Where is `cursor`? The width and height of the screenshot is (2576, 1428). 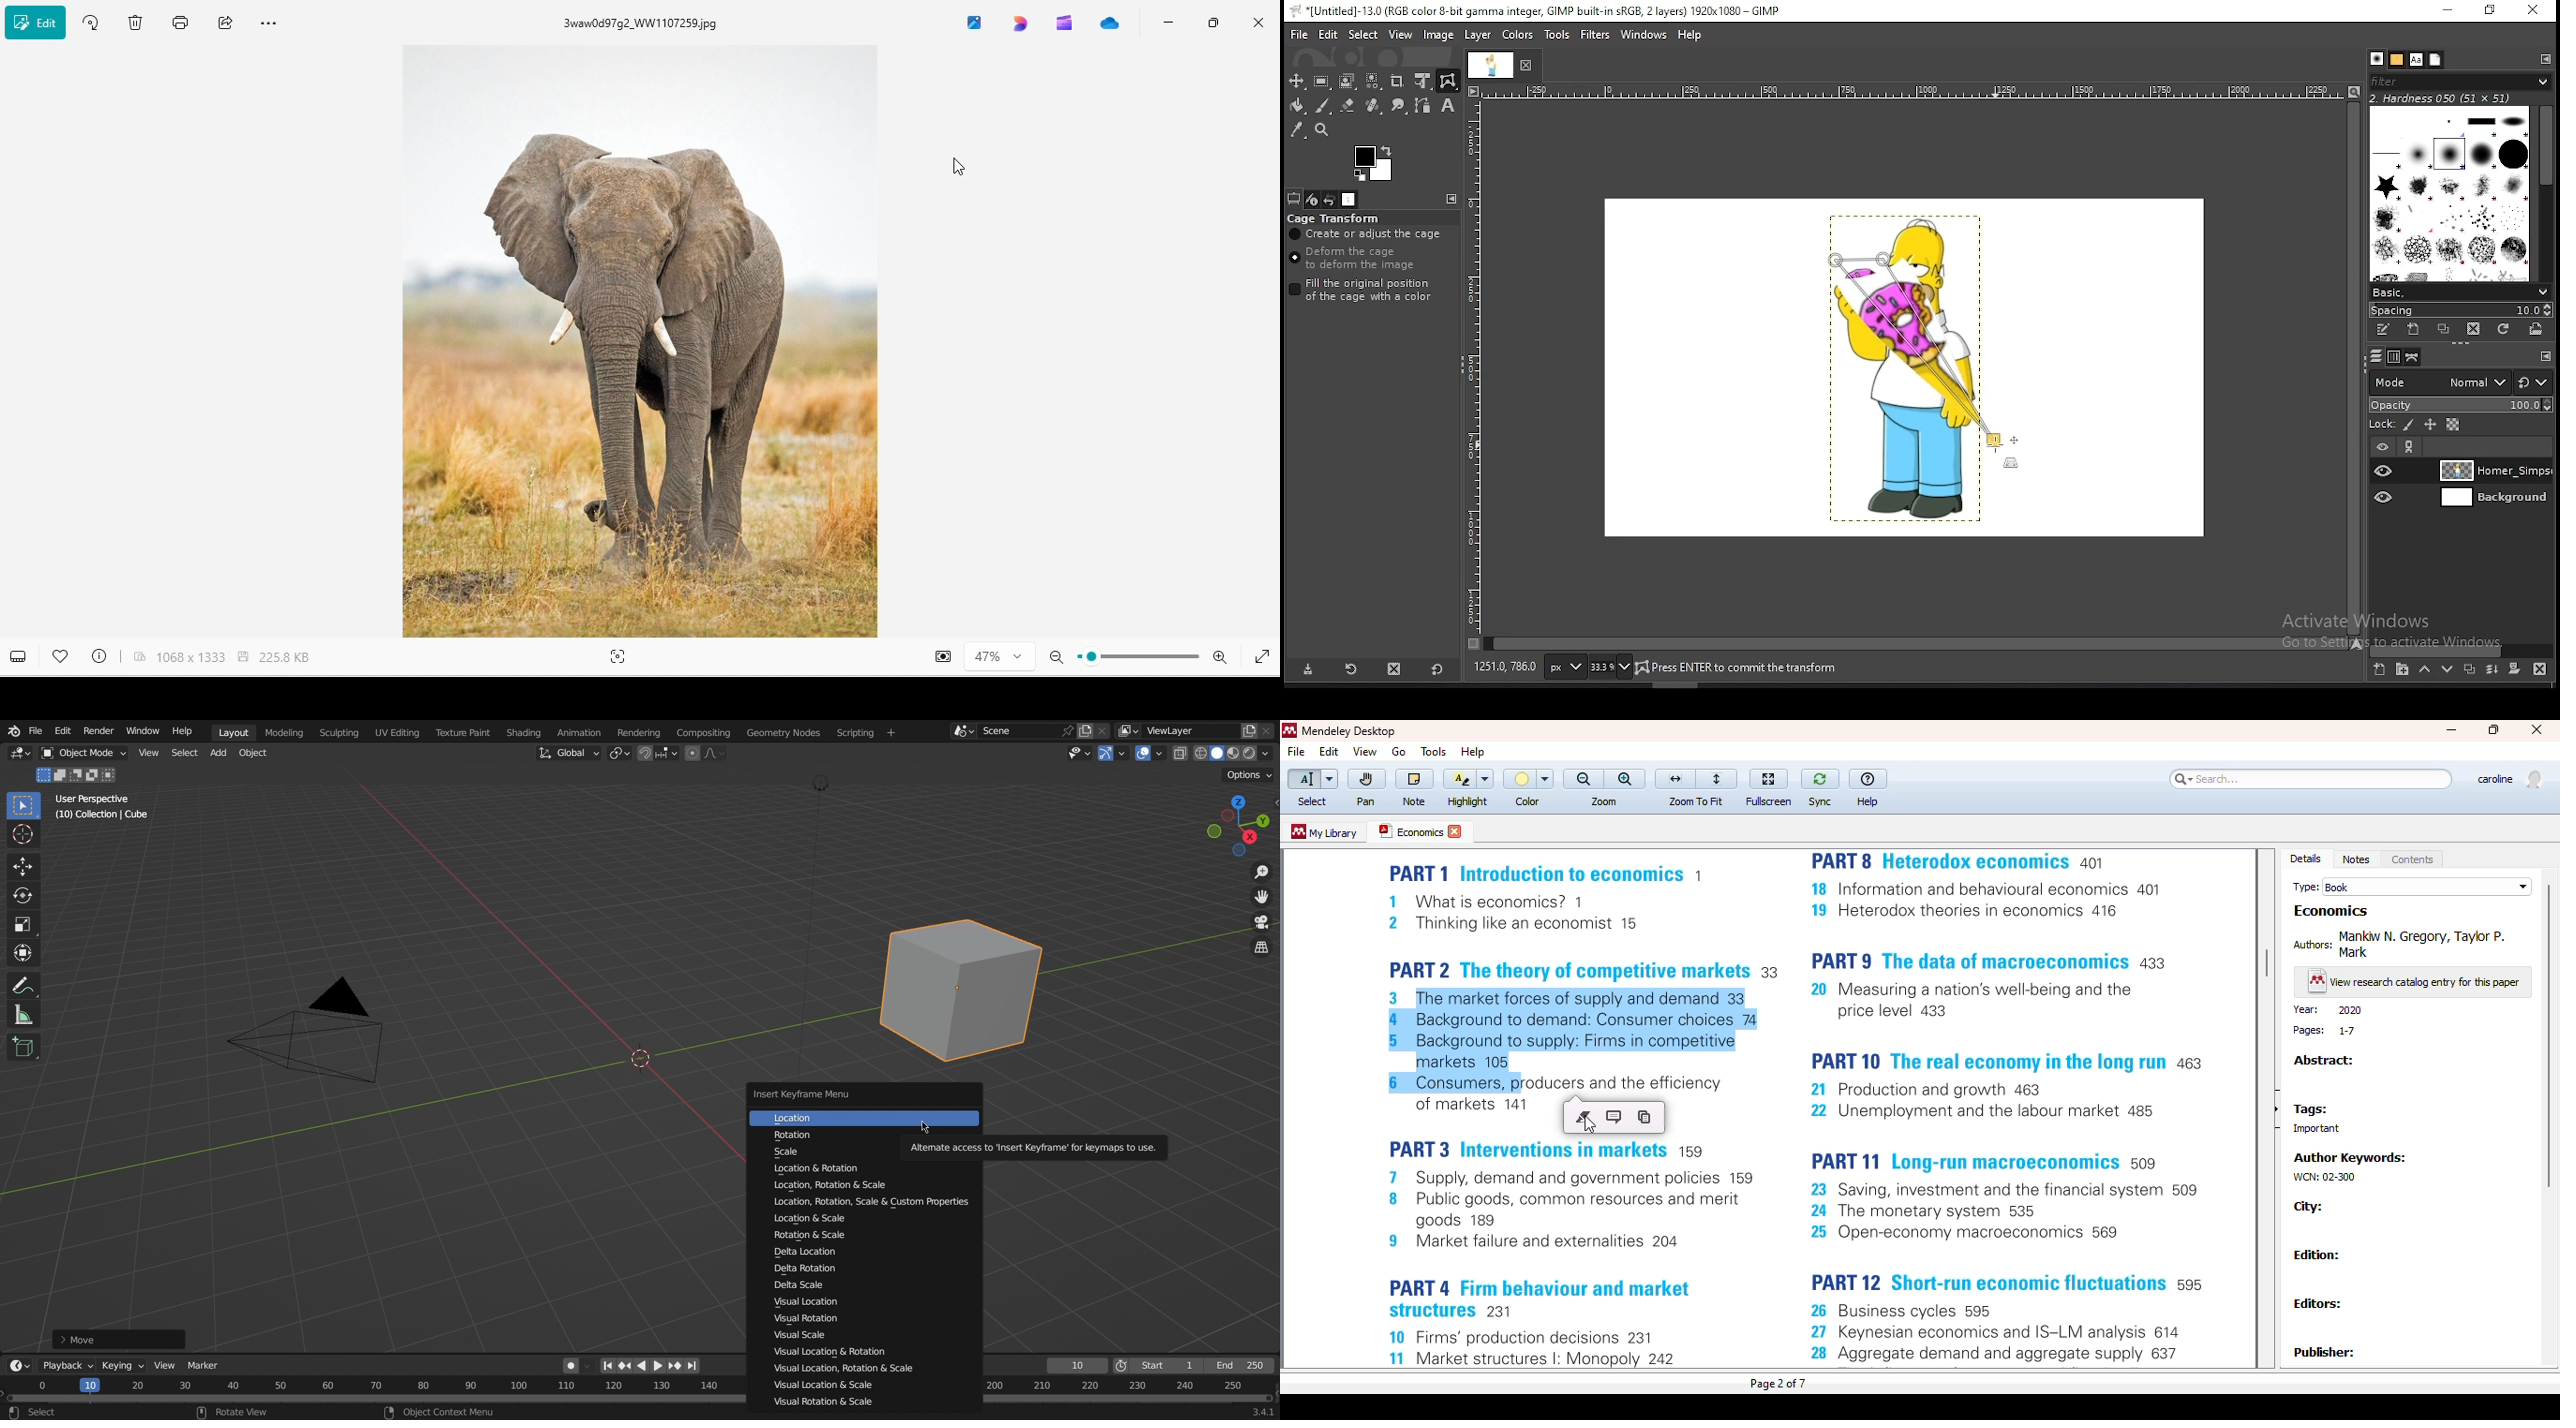
cursor is located at coordinates (924, 1127).